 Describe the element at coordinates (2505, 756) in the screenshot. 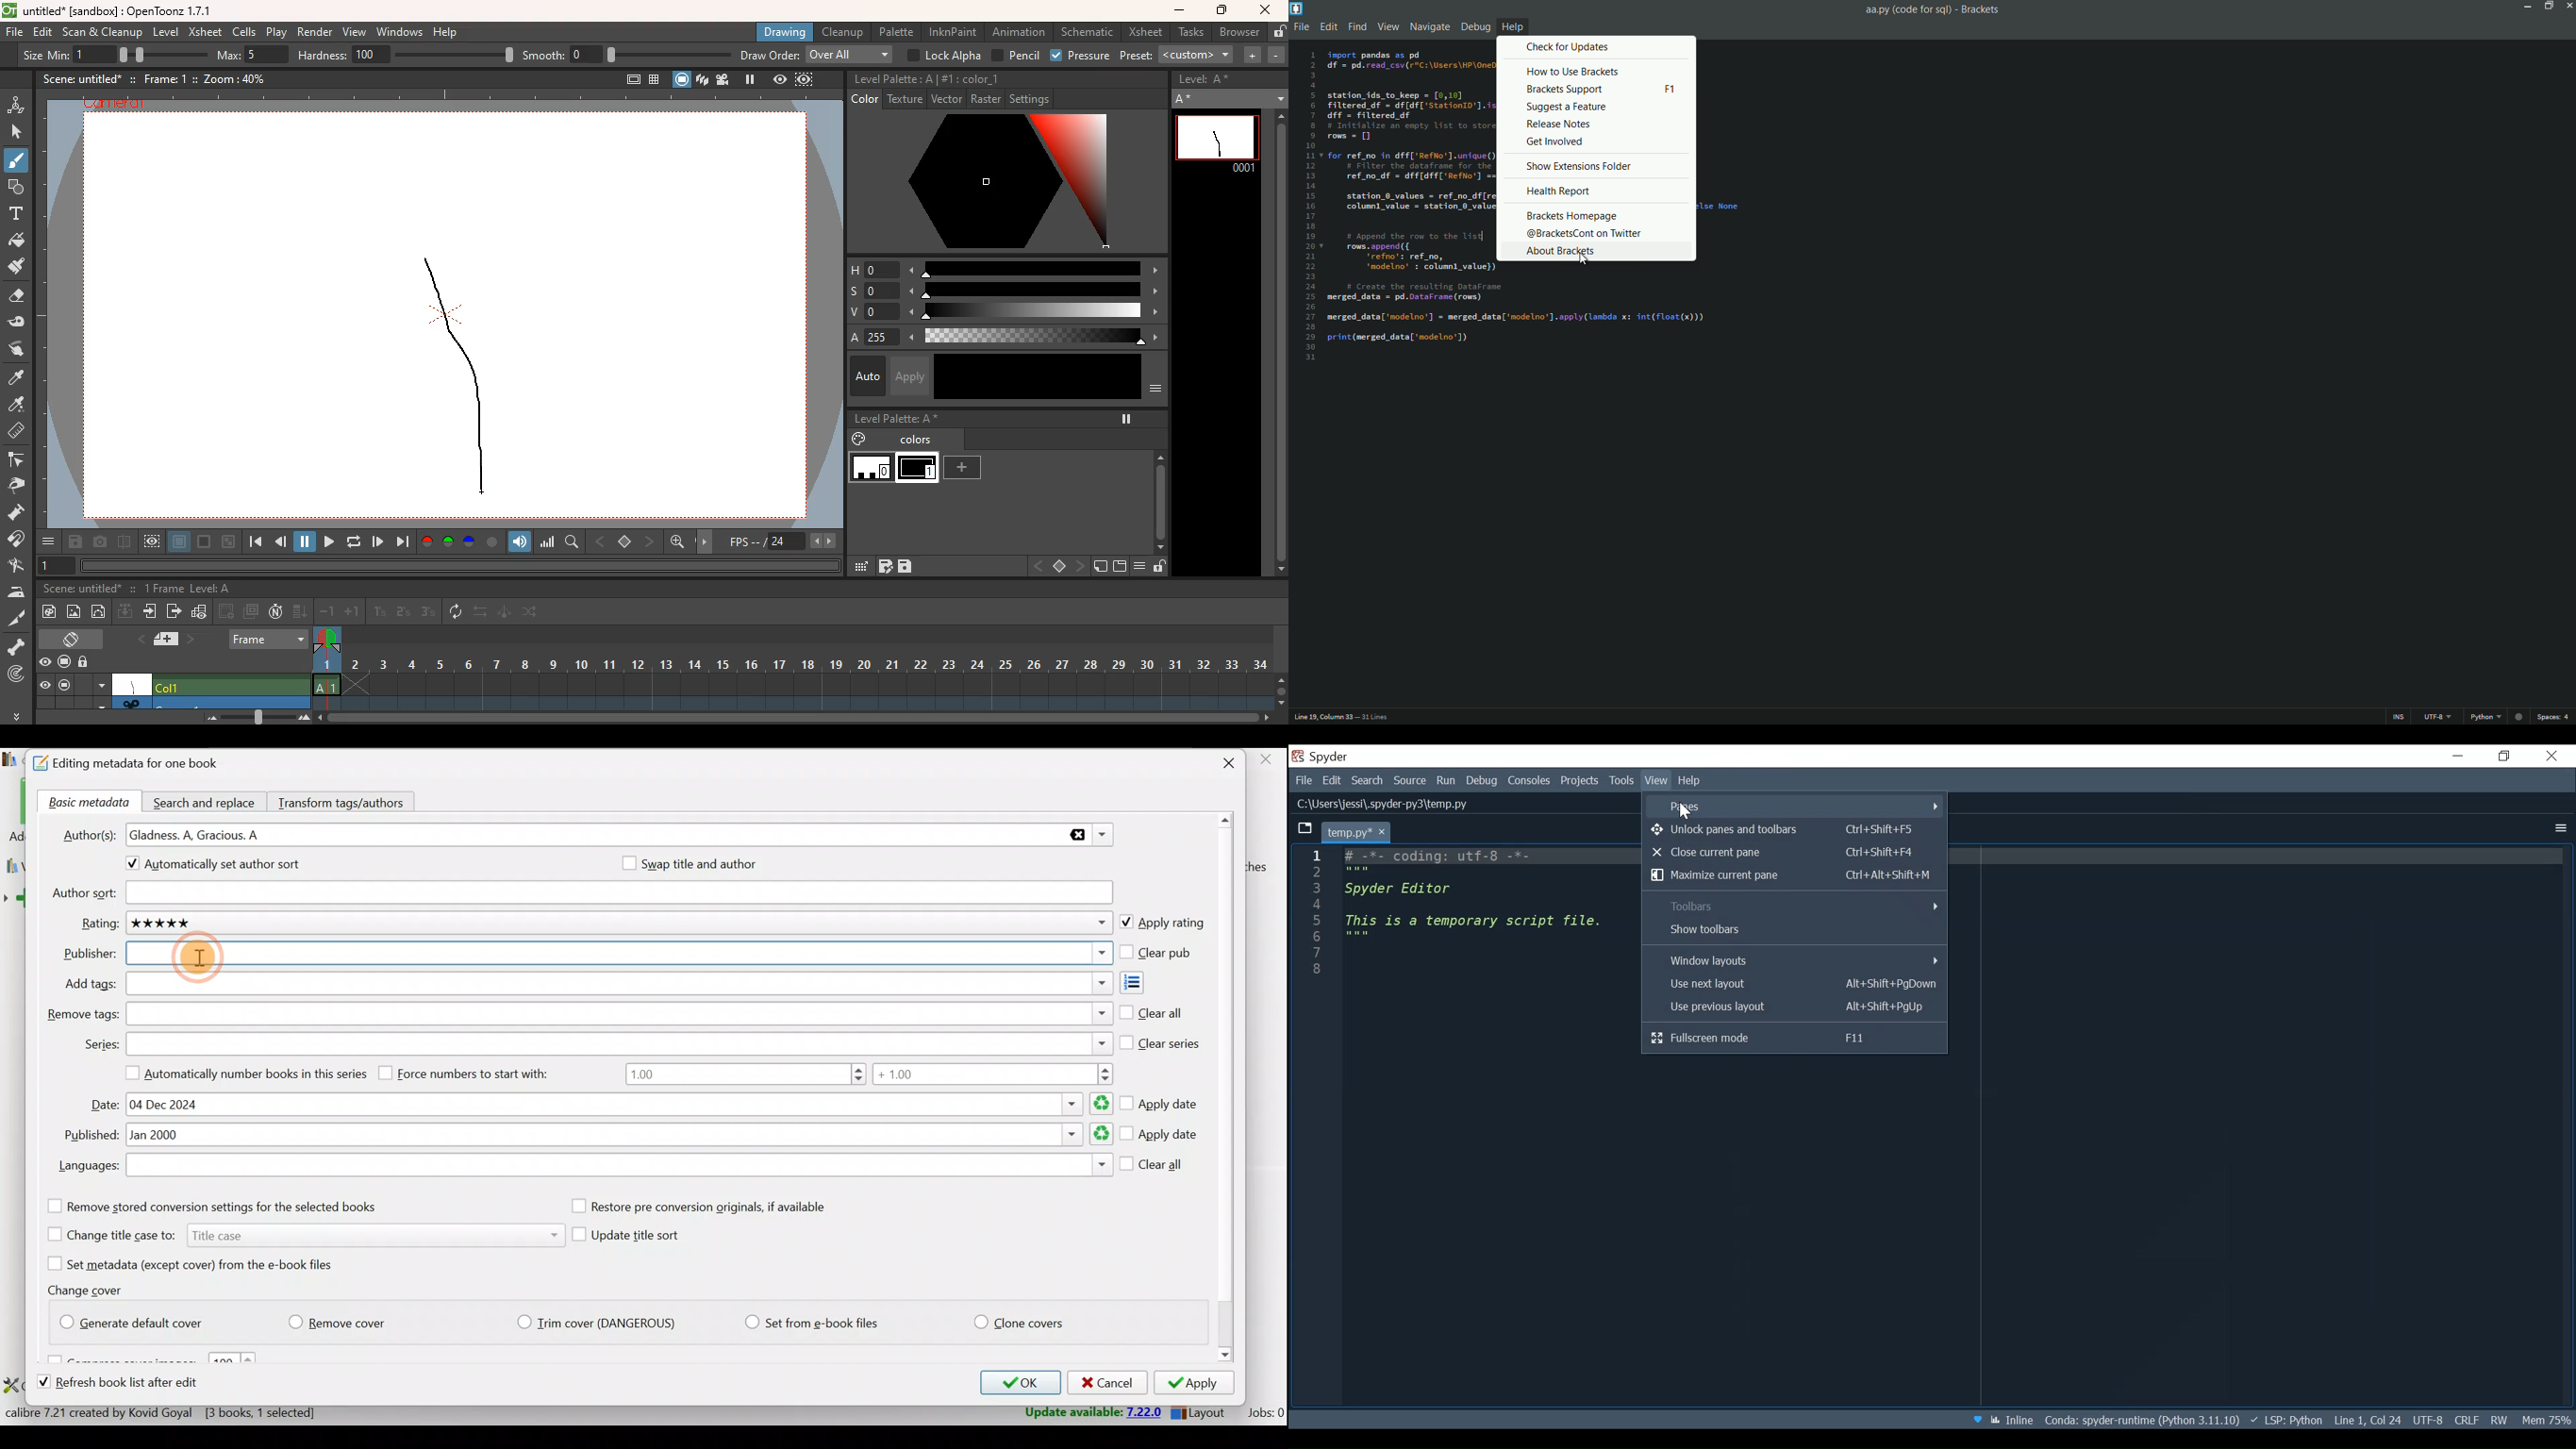

I see `Restore` at that location.